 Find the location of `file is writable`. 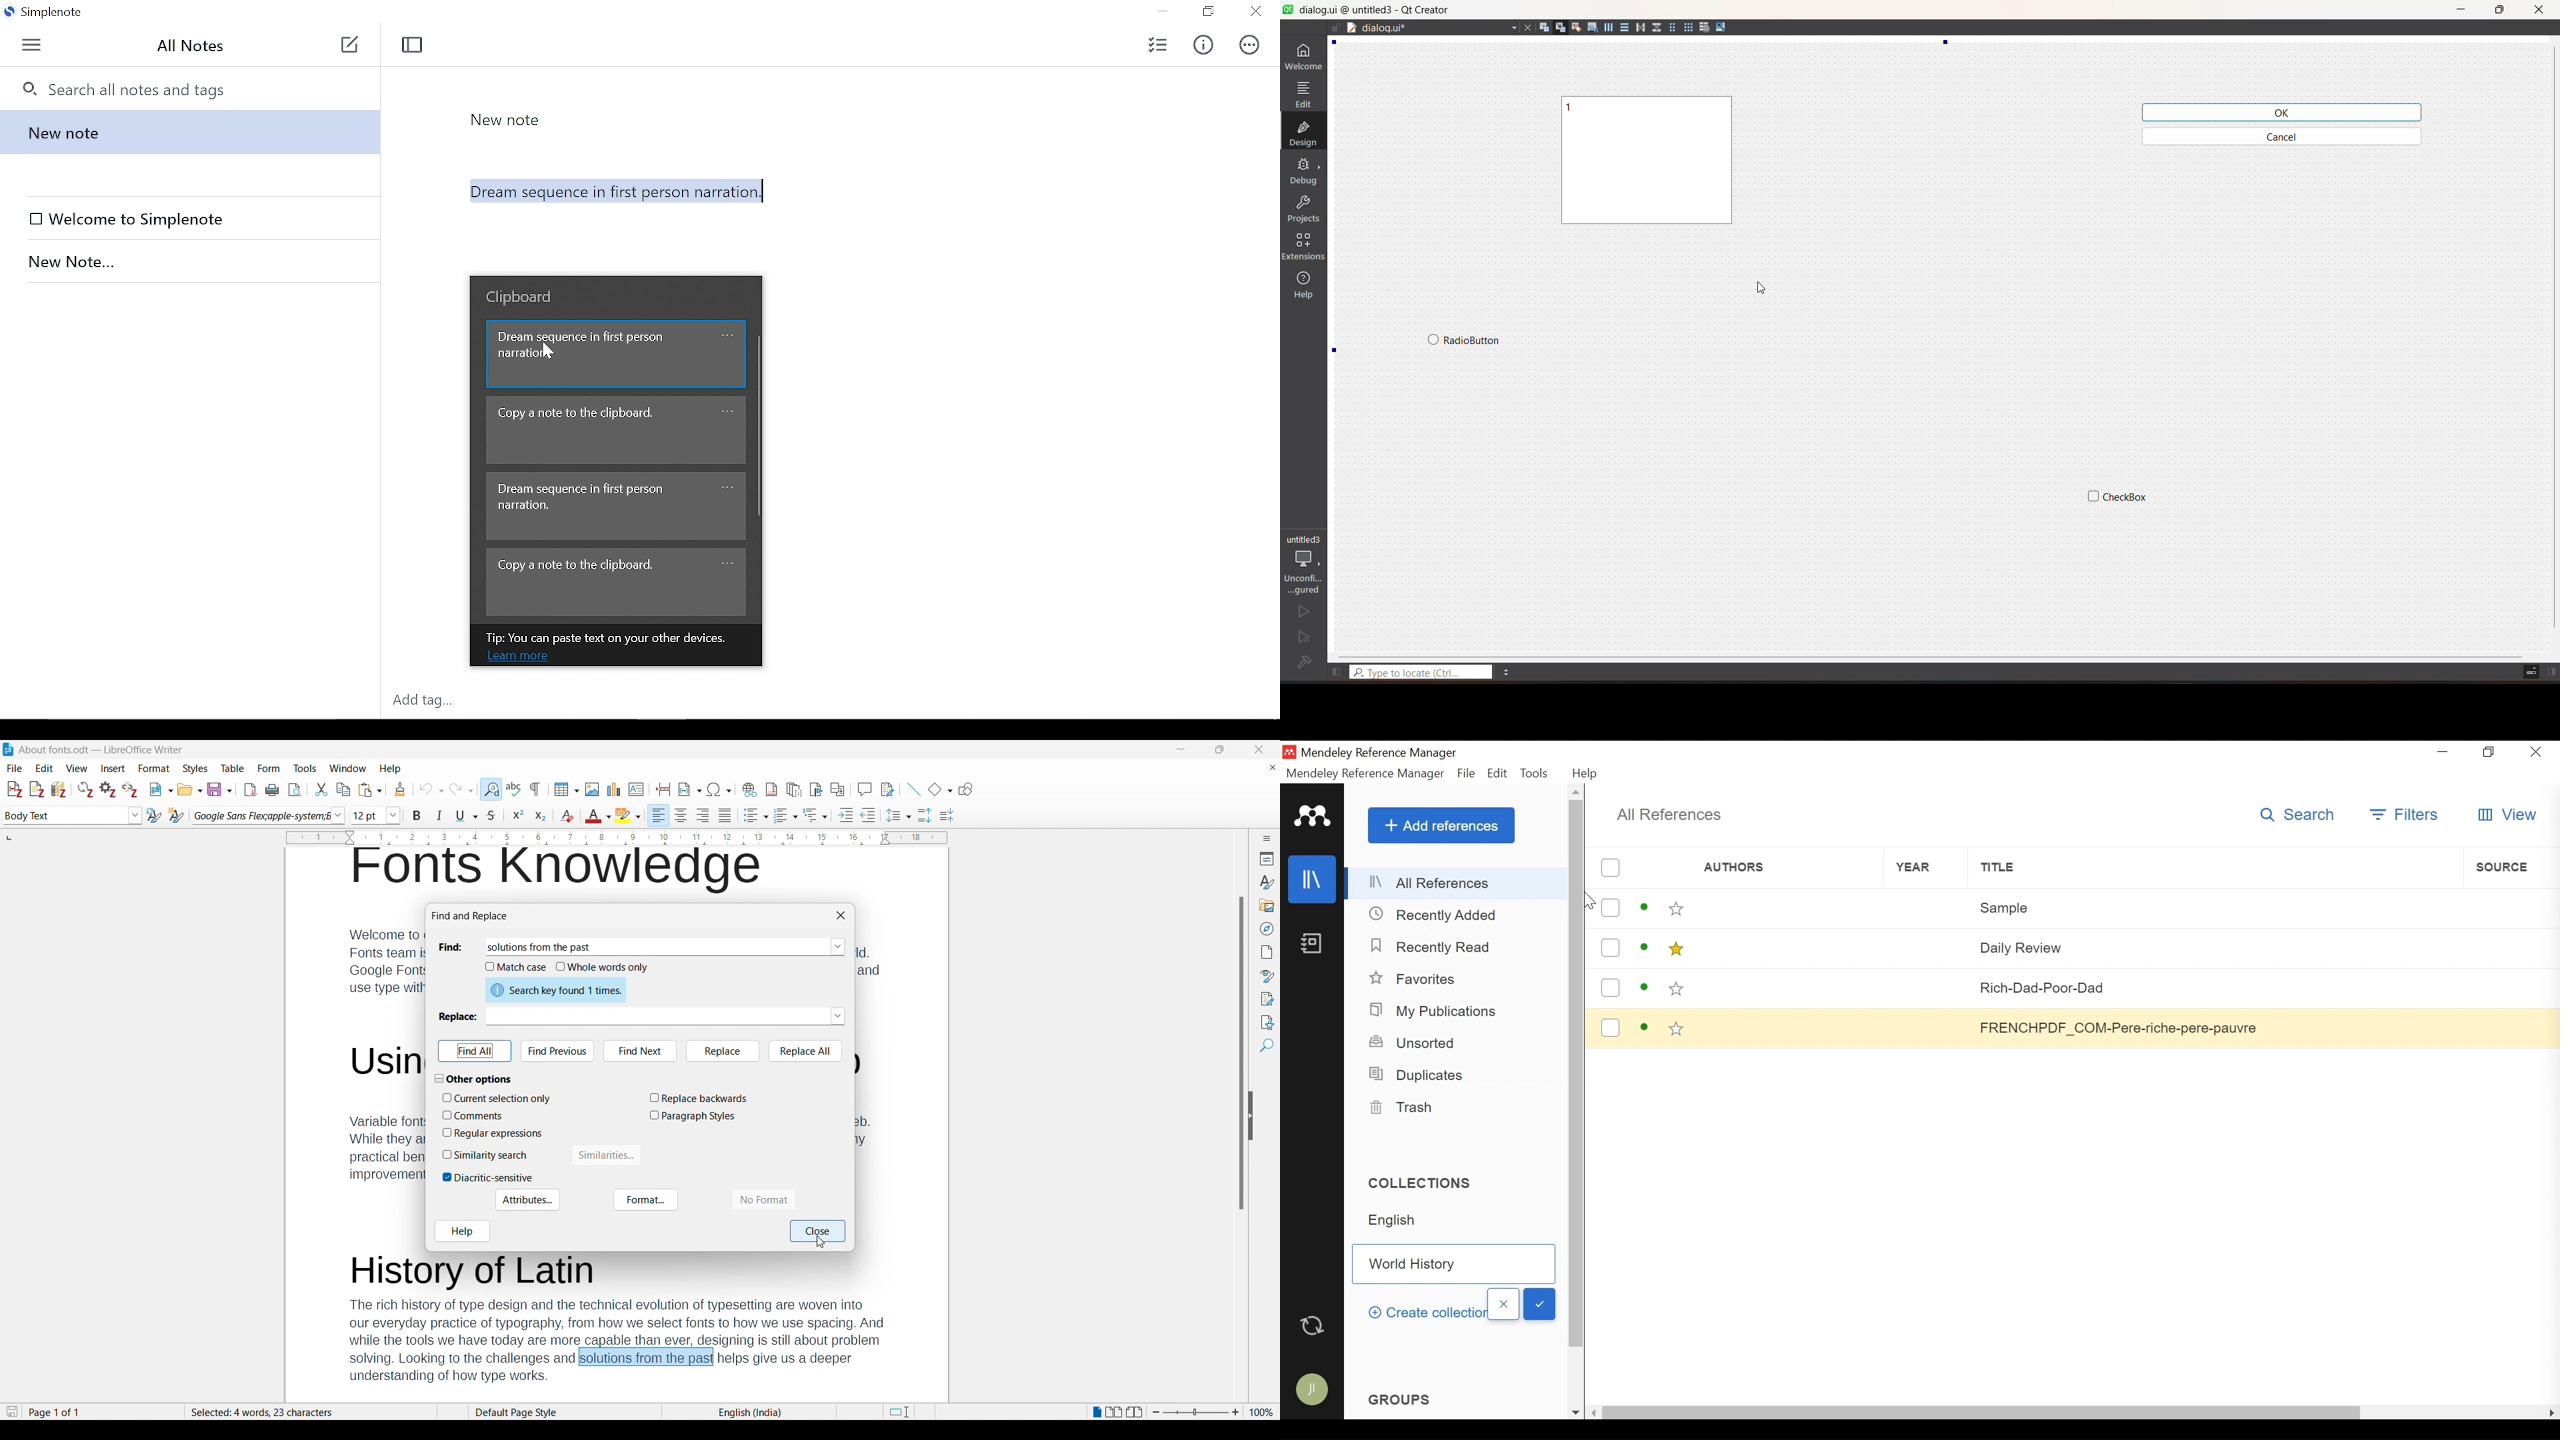

file is writable is located at coordinates (1335, 29).